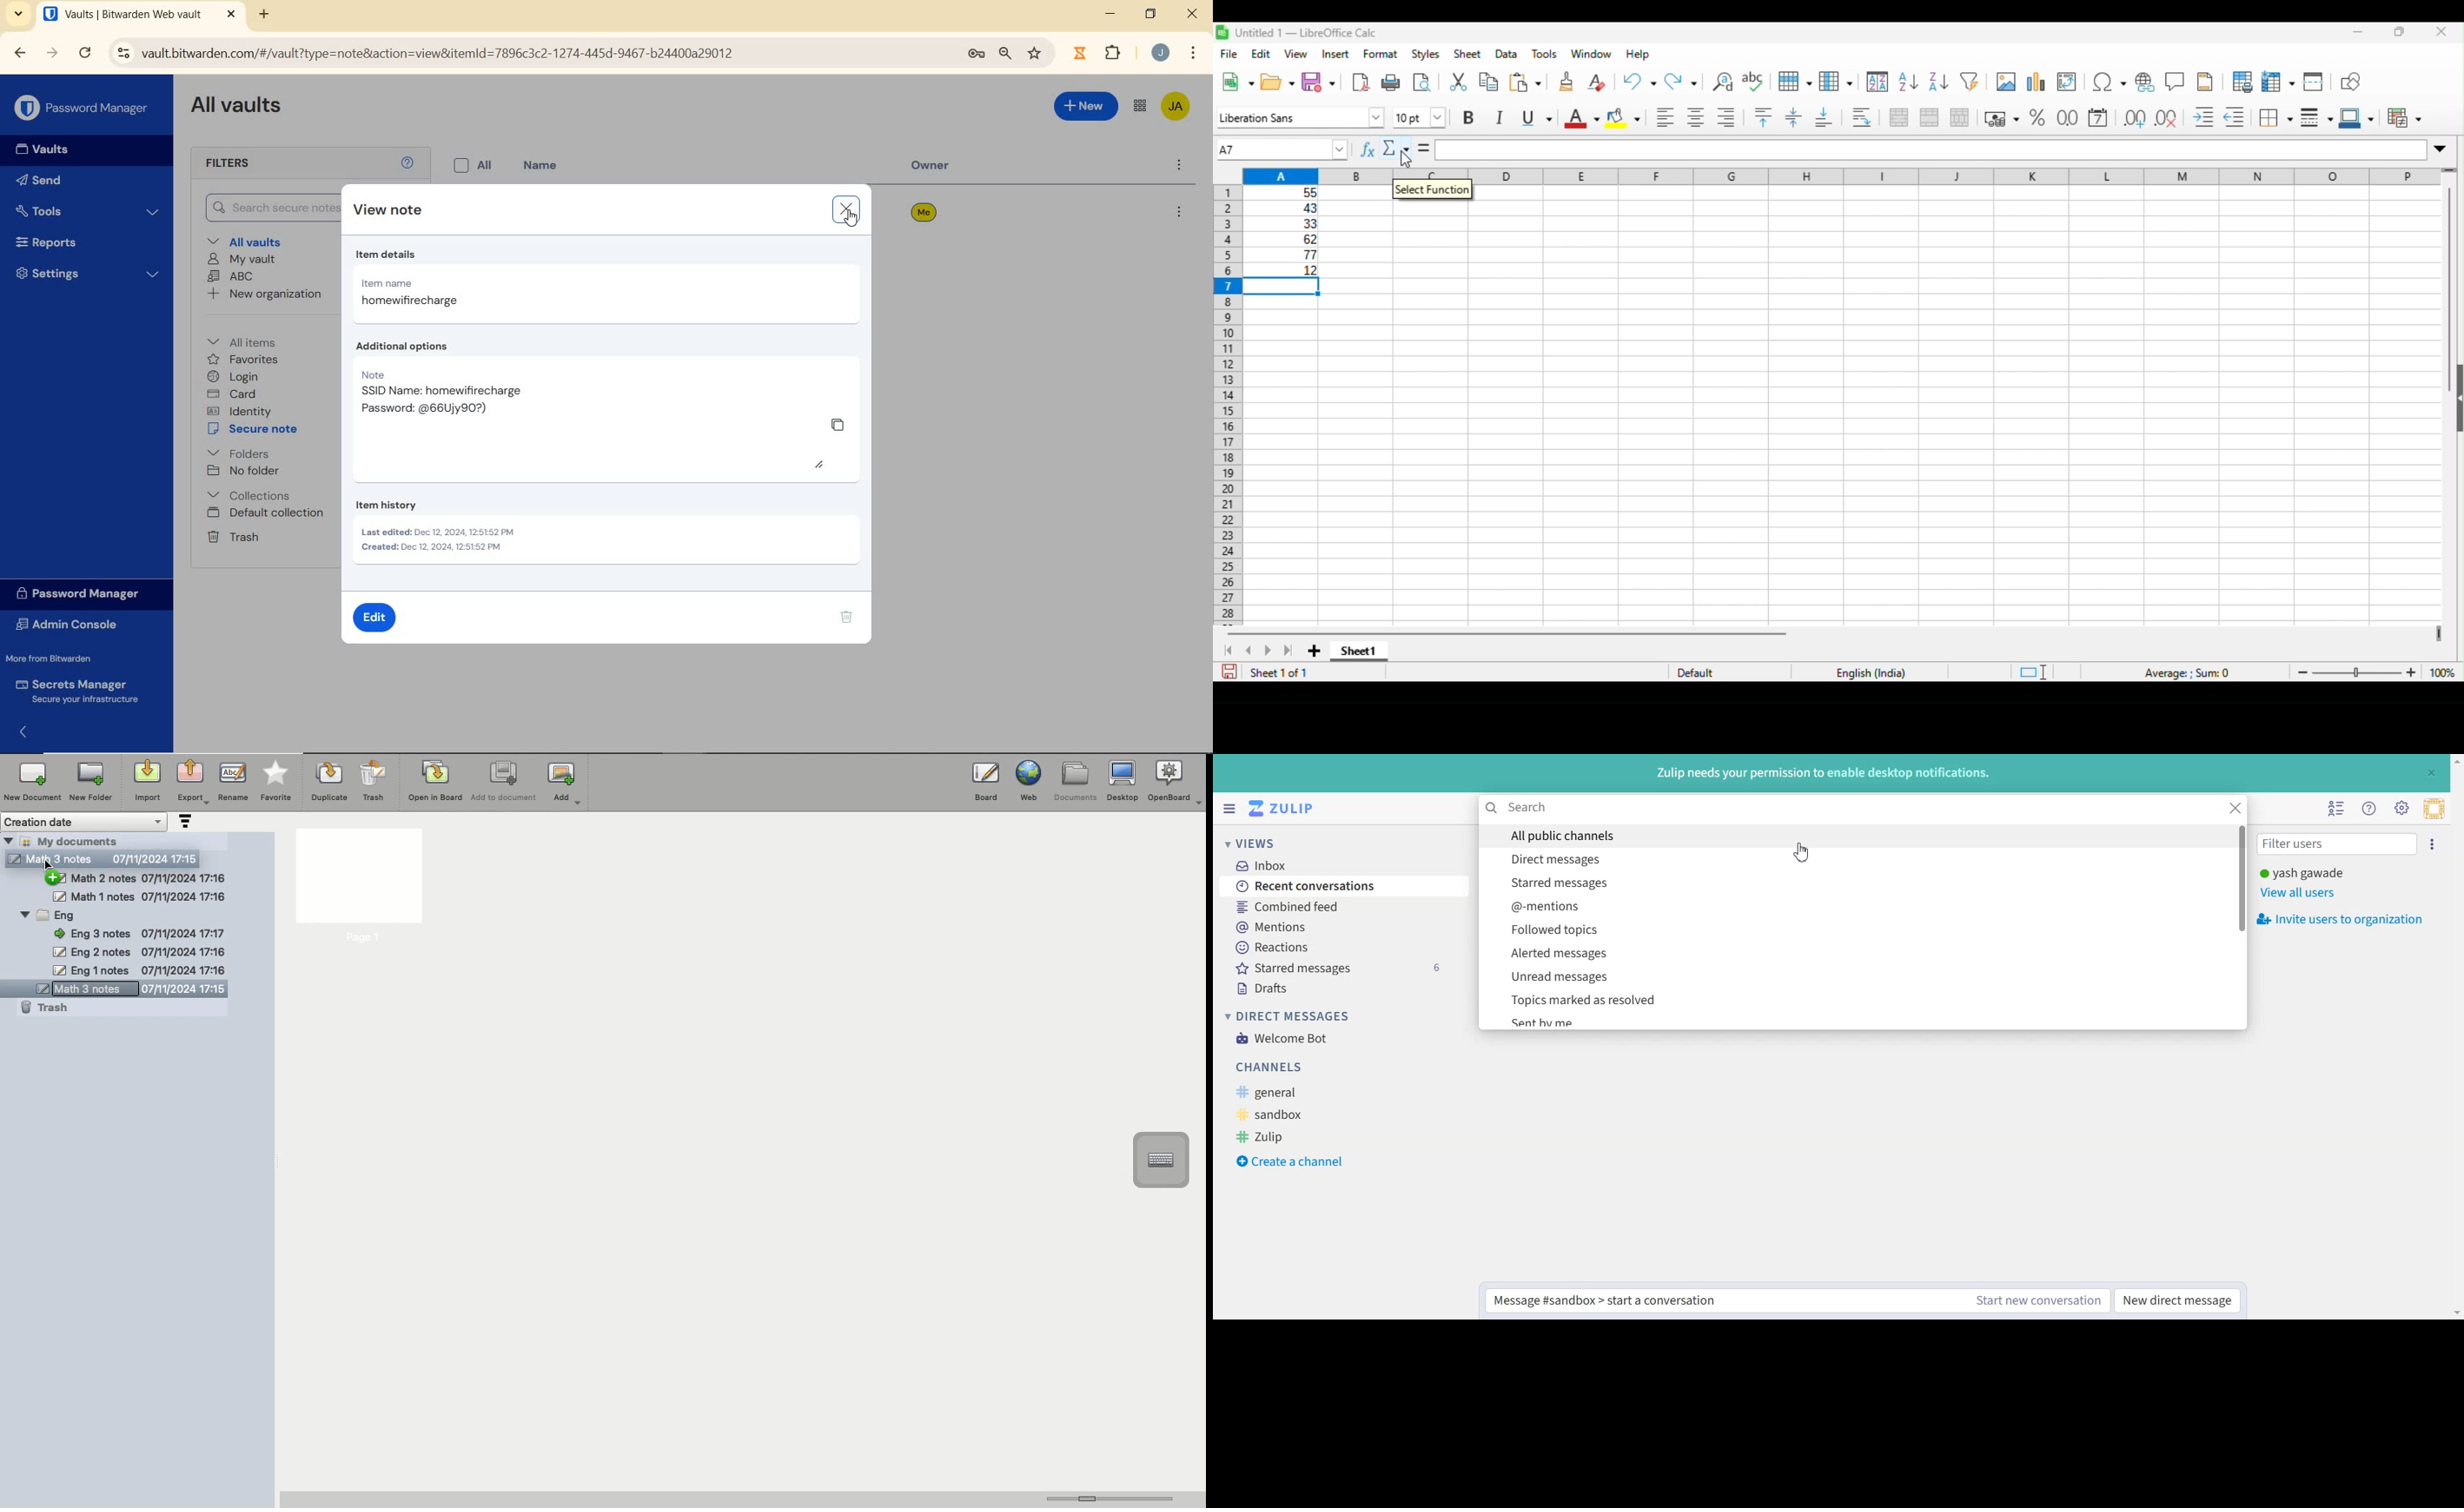 Image resolution: width=2464 pixels, height=1512 pixels. What do you see at coordinates (2206, 118) in the screenshot?
I see `increase indent` at bounding box center [2206, 118].